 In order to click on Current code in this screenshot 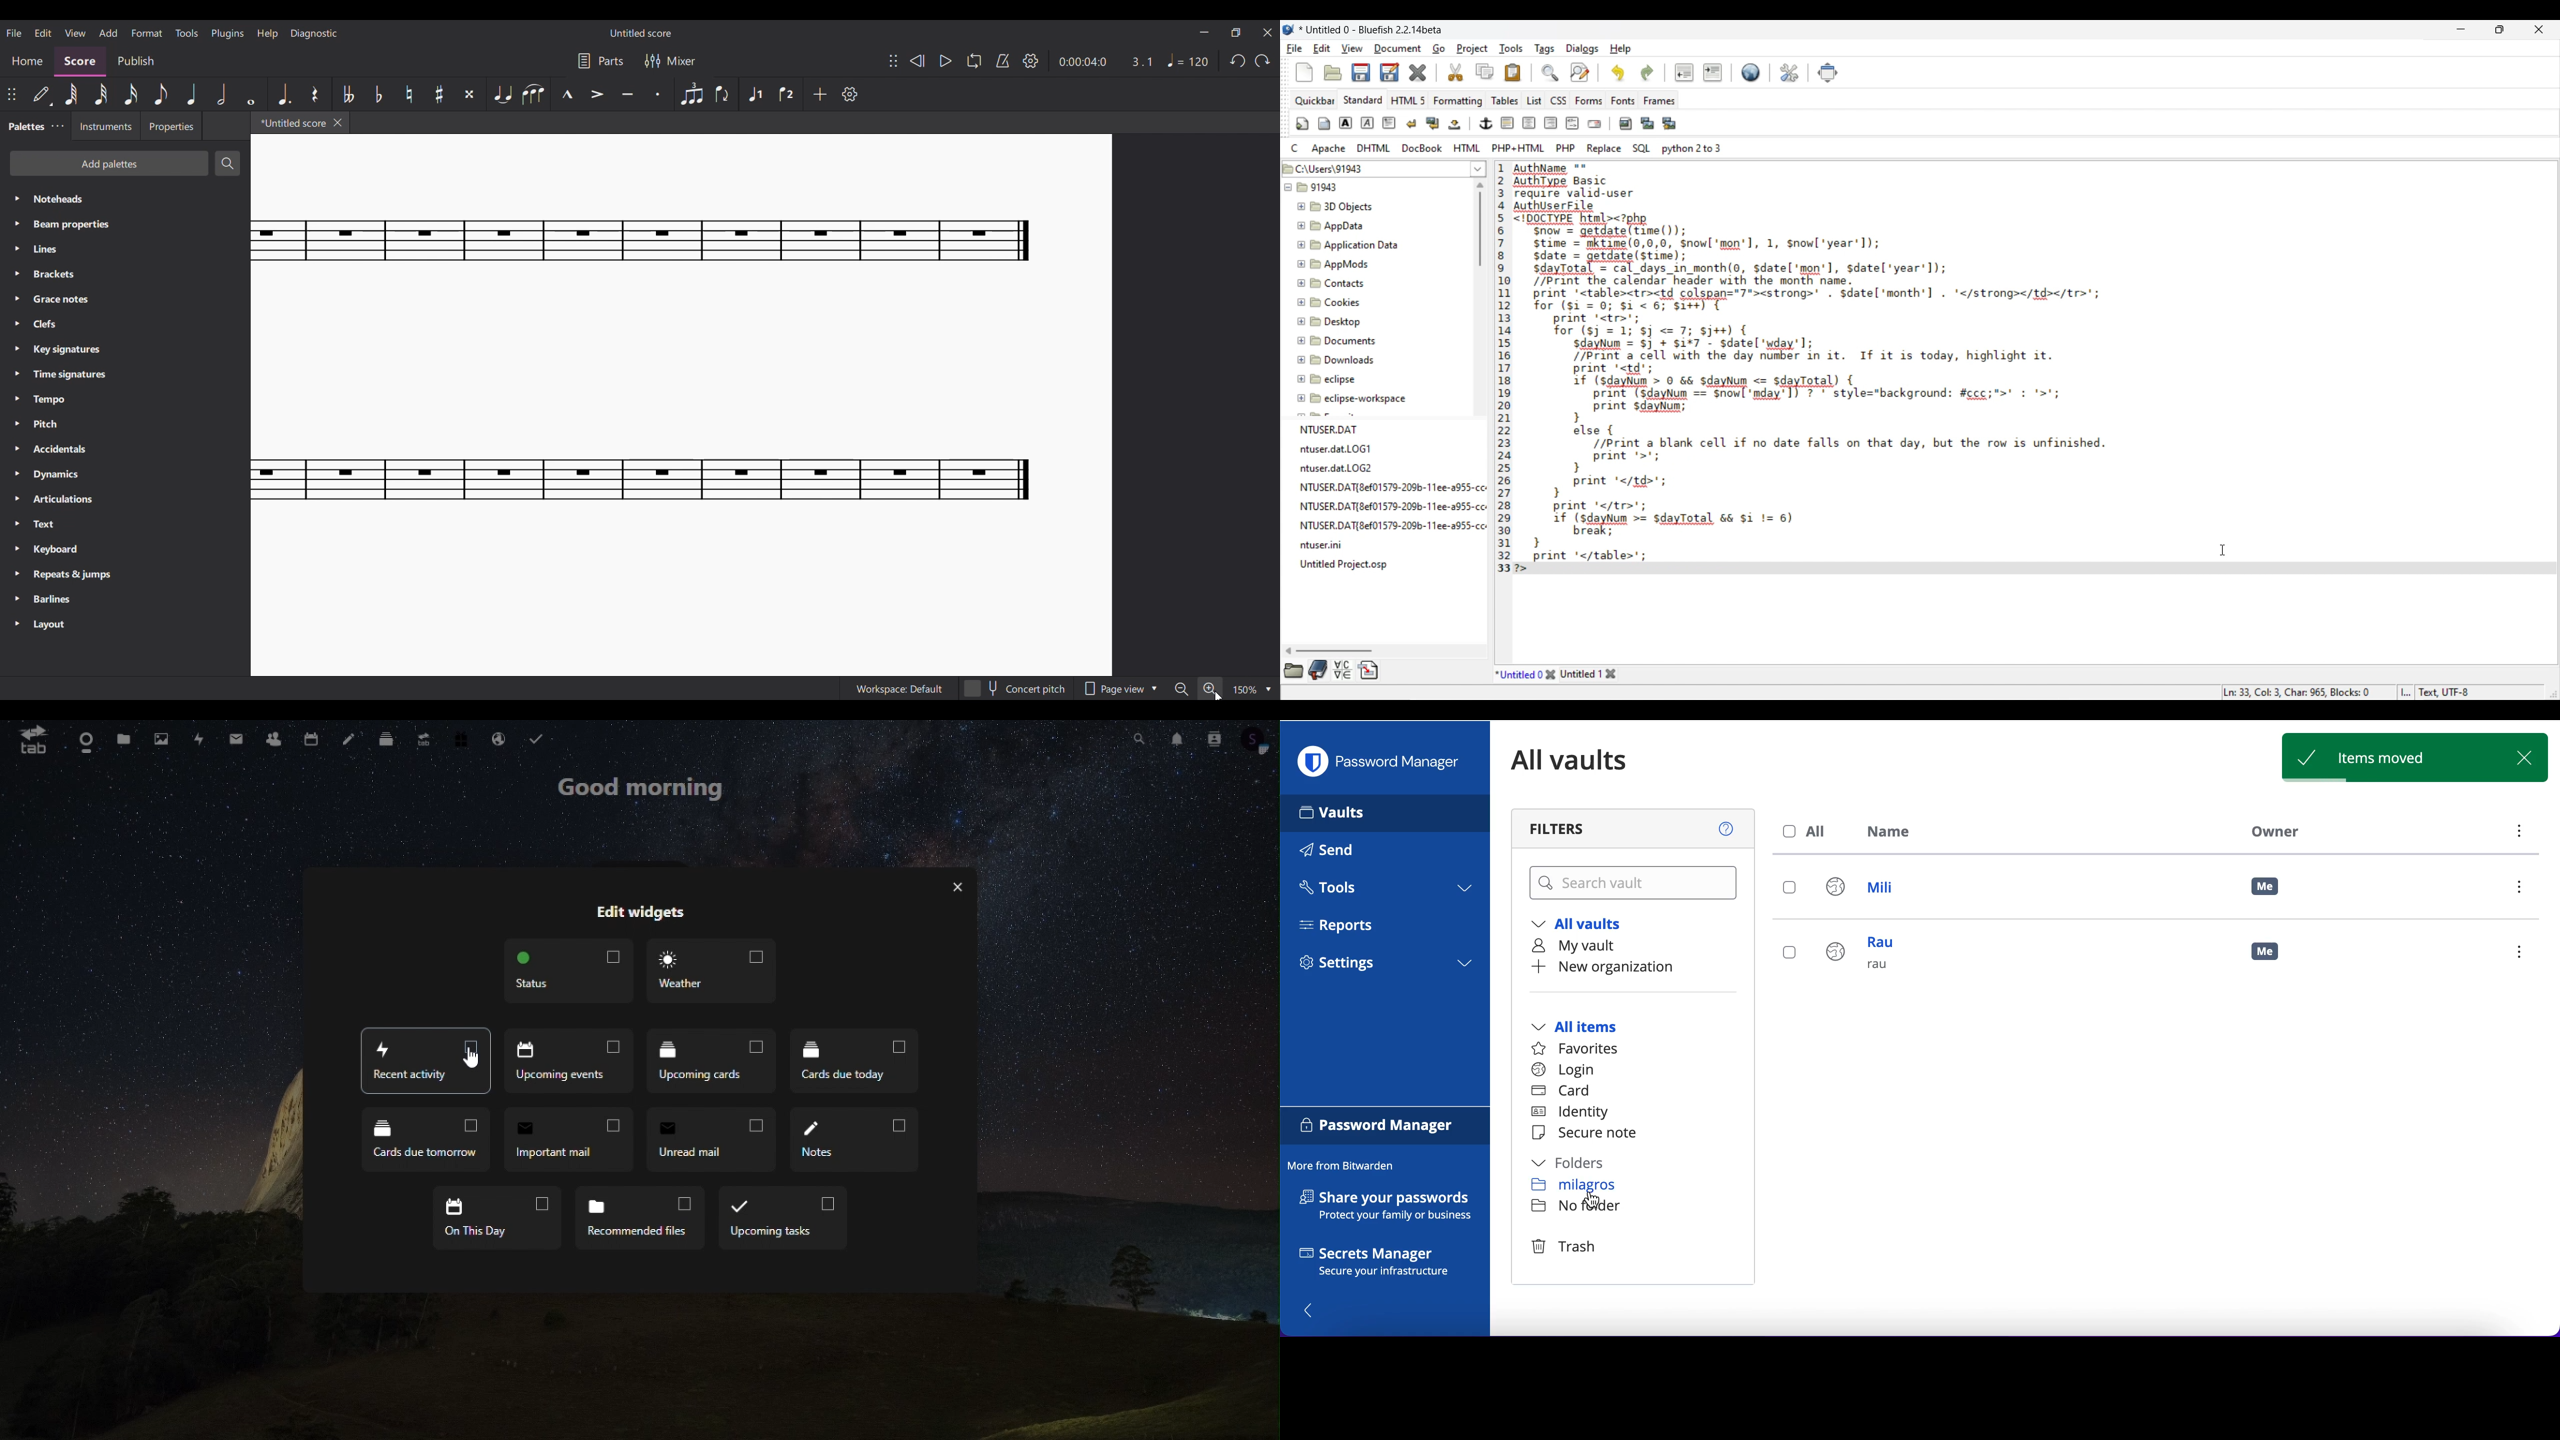, I will do `click(2017, 369)`.